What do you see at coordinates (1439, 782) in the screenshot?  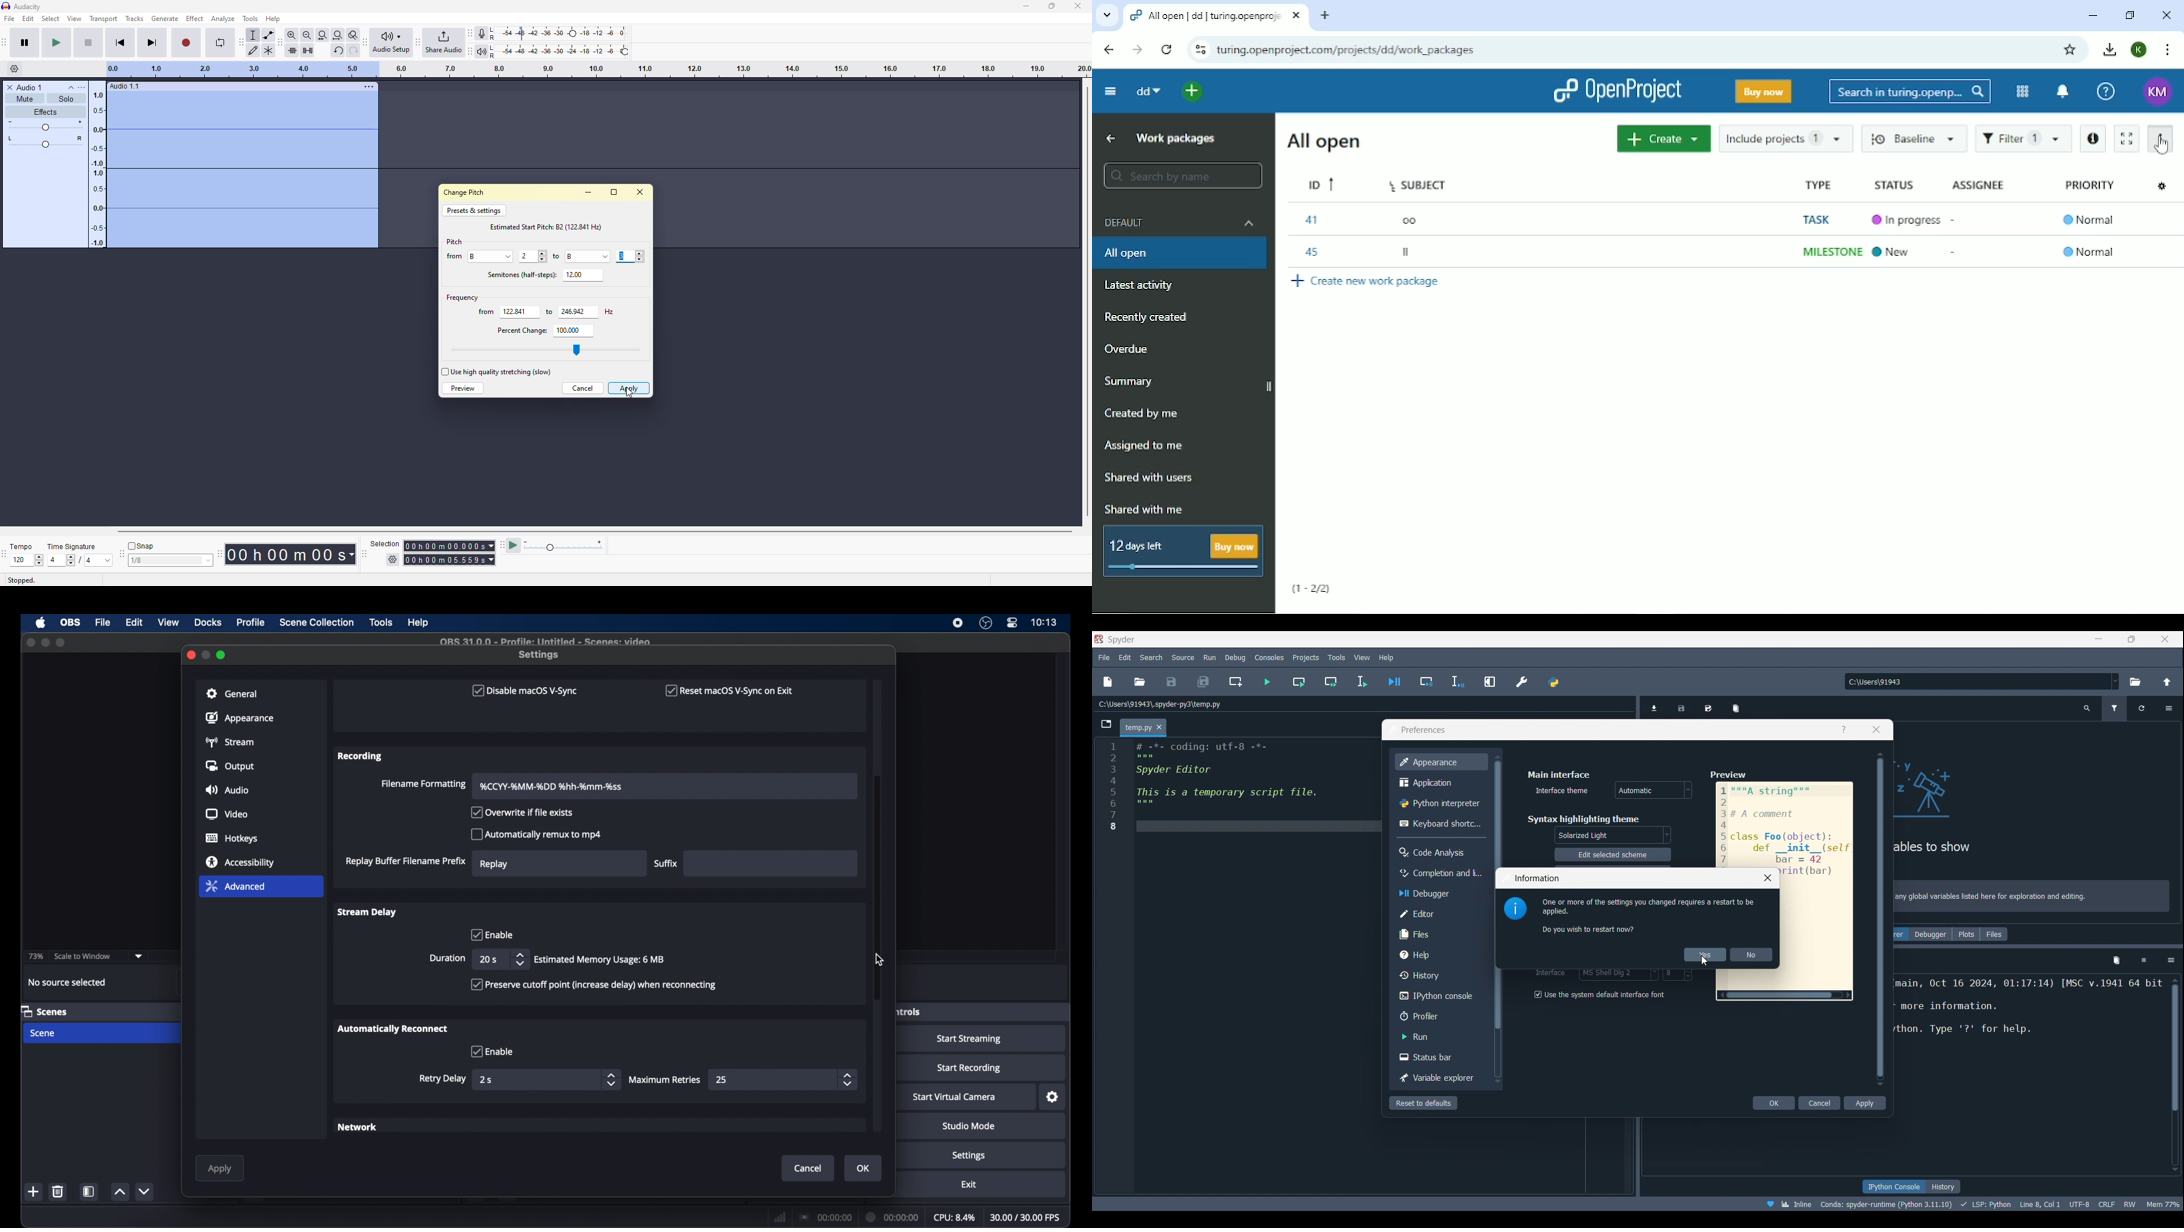 I see `Application` at bounding box center [1439, 782].